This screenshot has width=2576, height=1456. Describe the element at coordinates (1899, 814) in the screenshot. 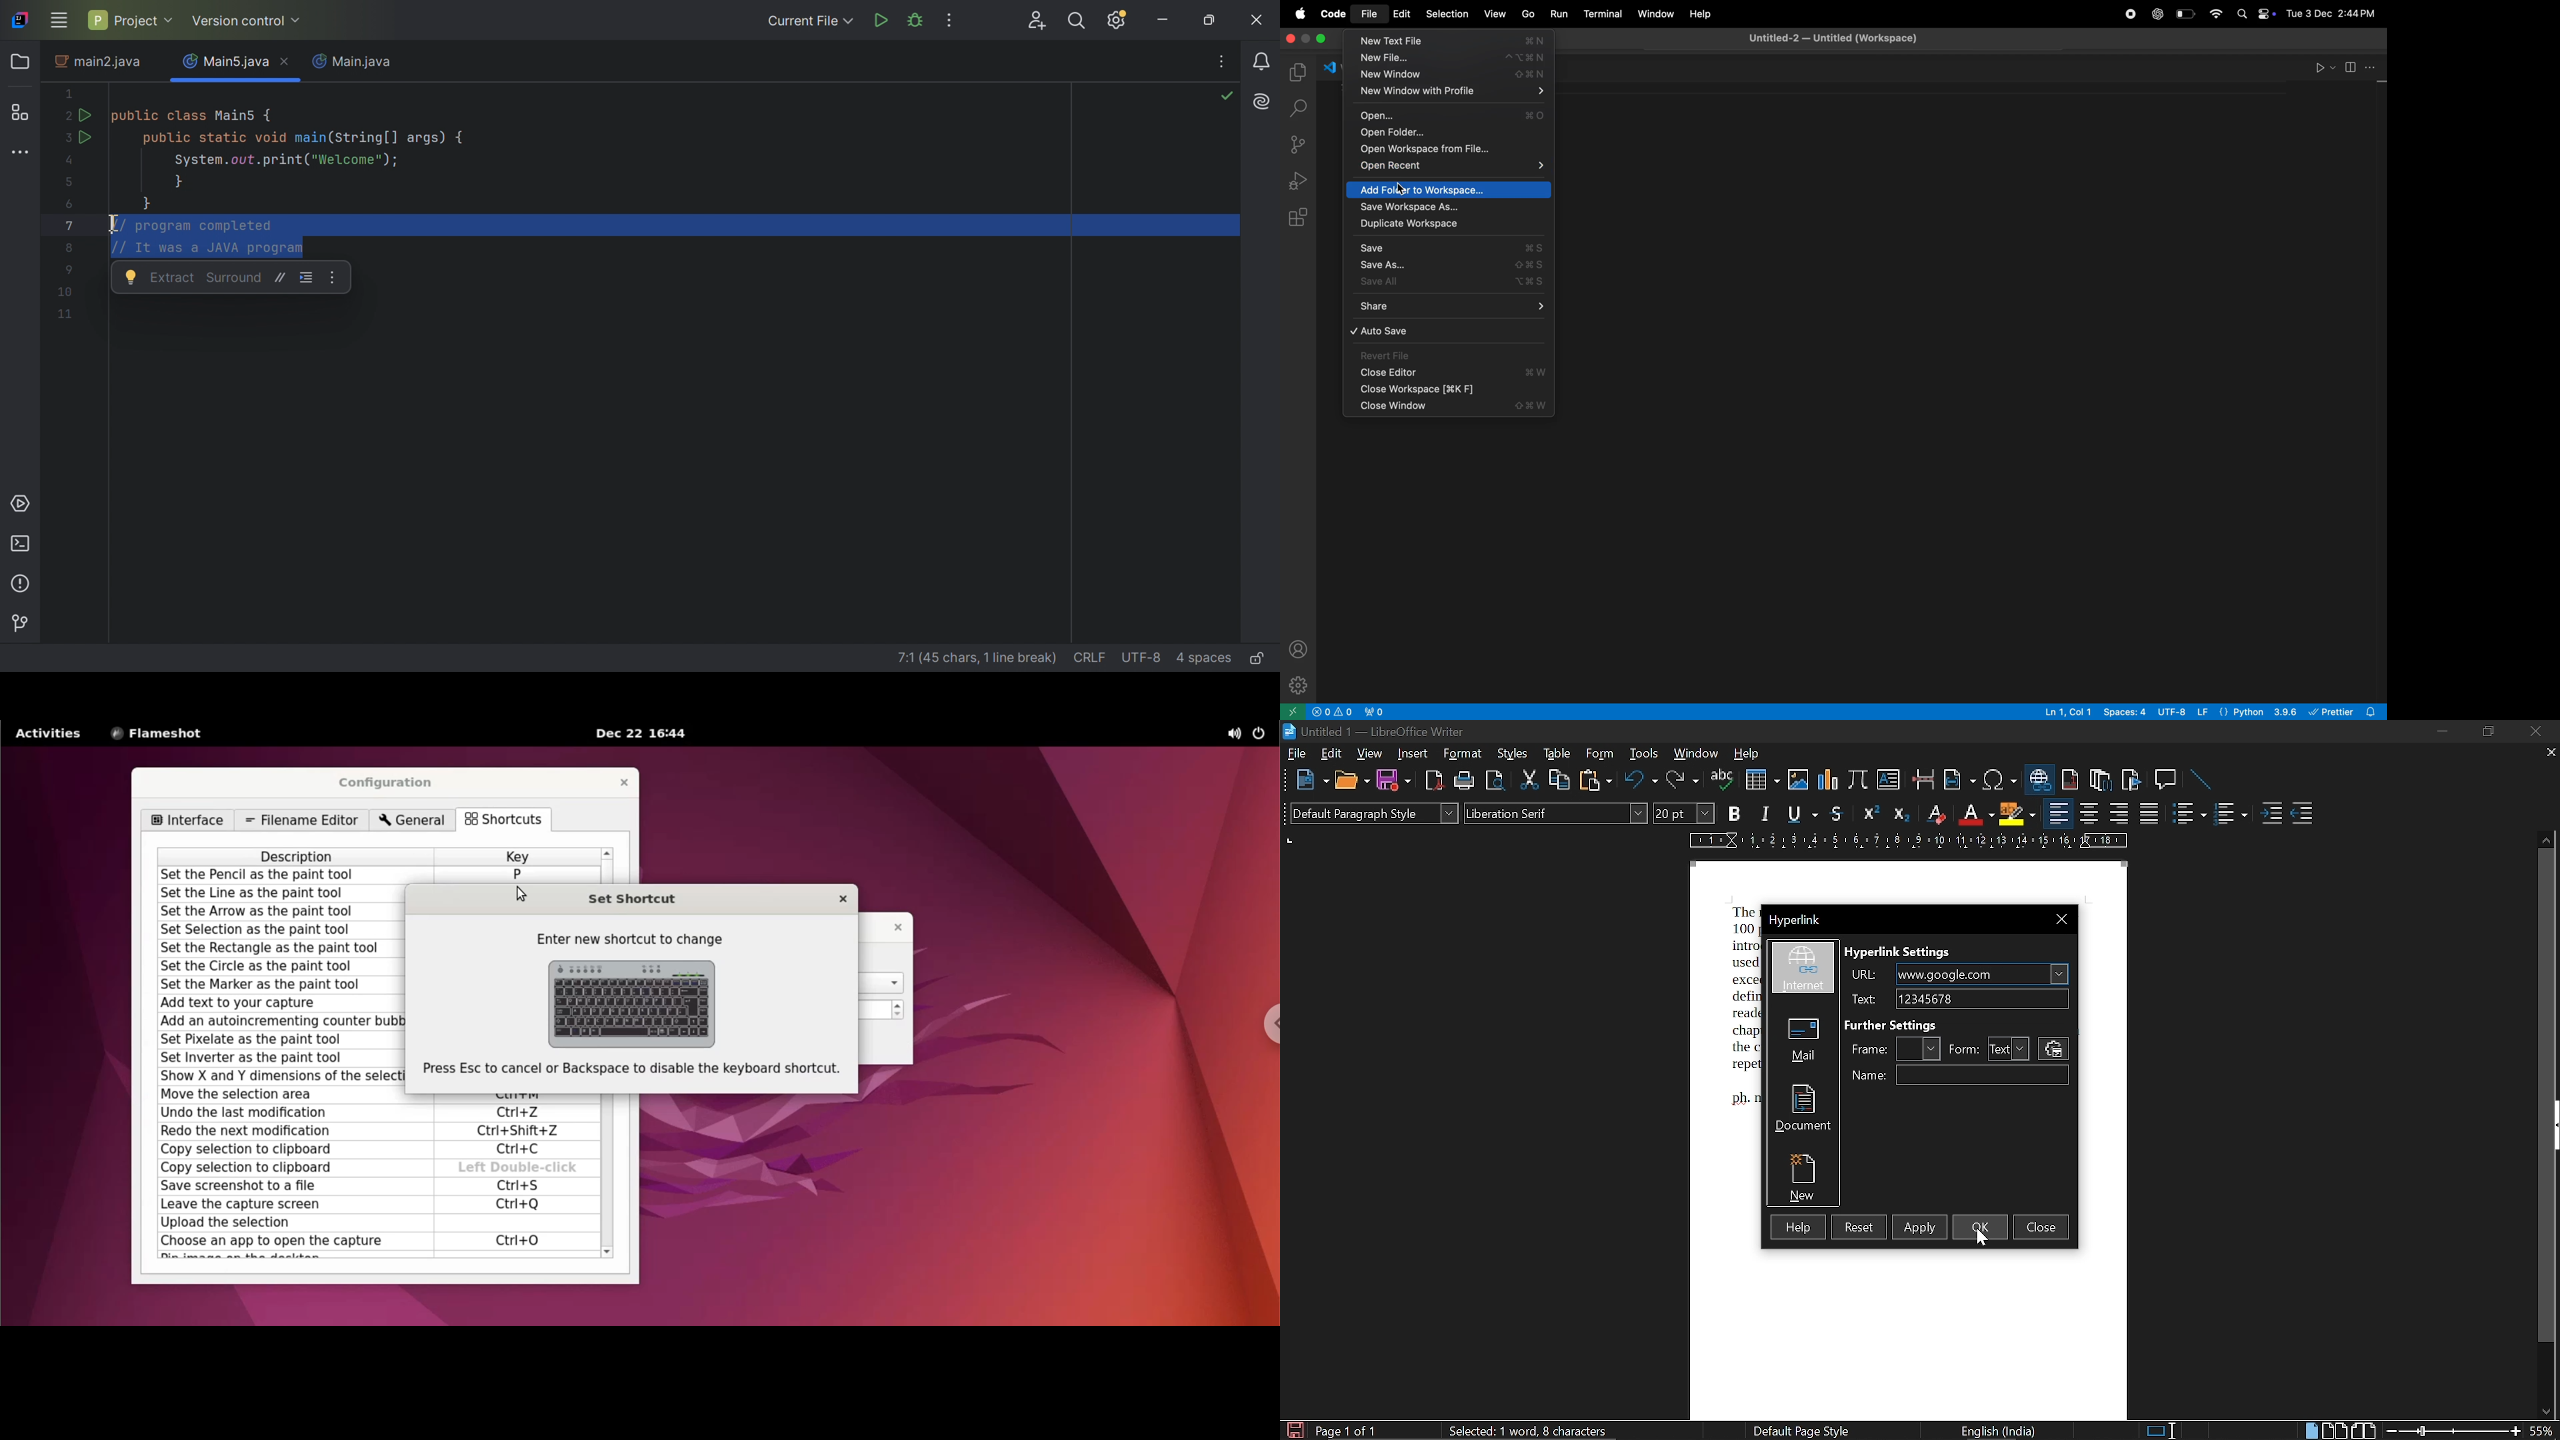

I see `subscript` at that location.